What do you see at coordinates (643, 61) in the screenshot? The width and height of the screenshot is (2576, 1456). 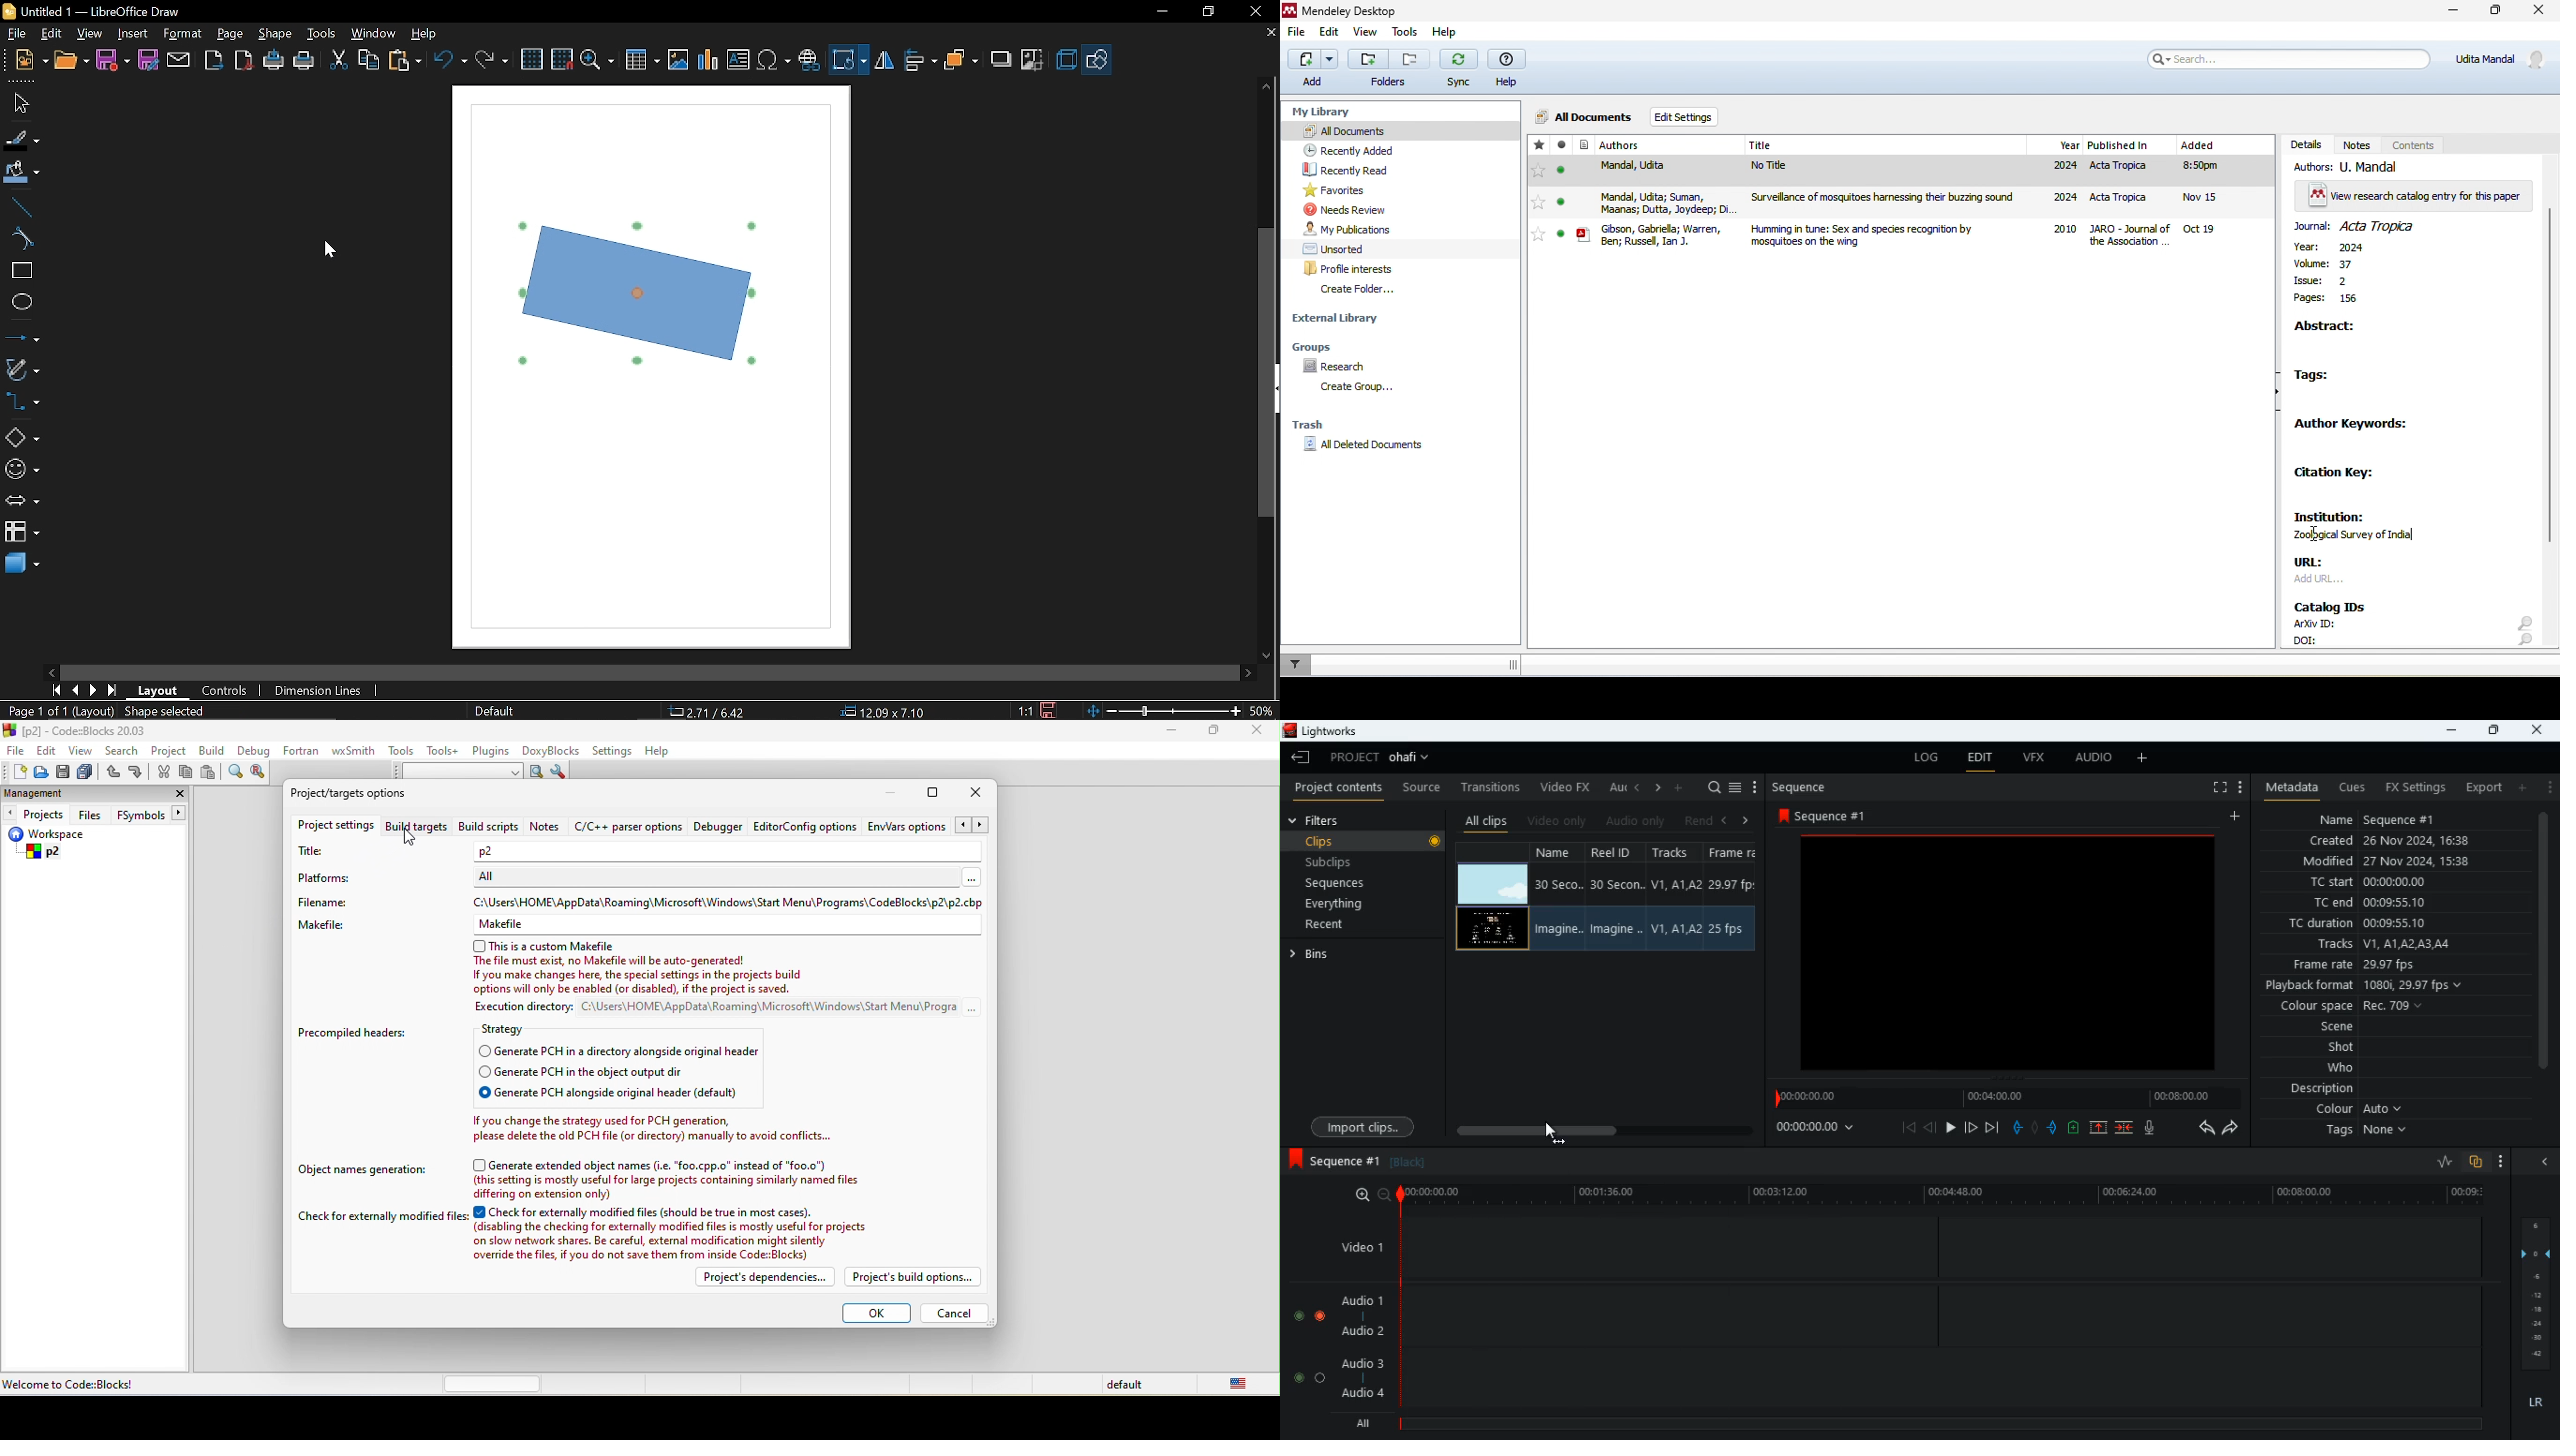 I see `Insert table` at bounding box center [643, 61].